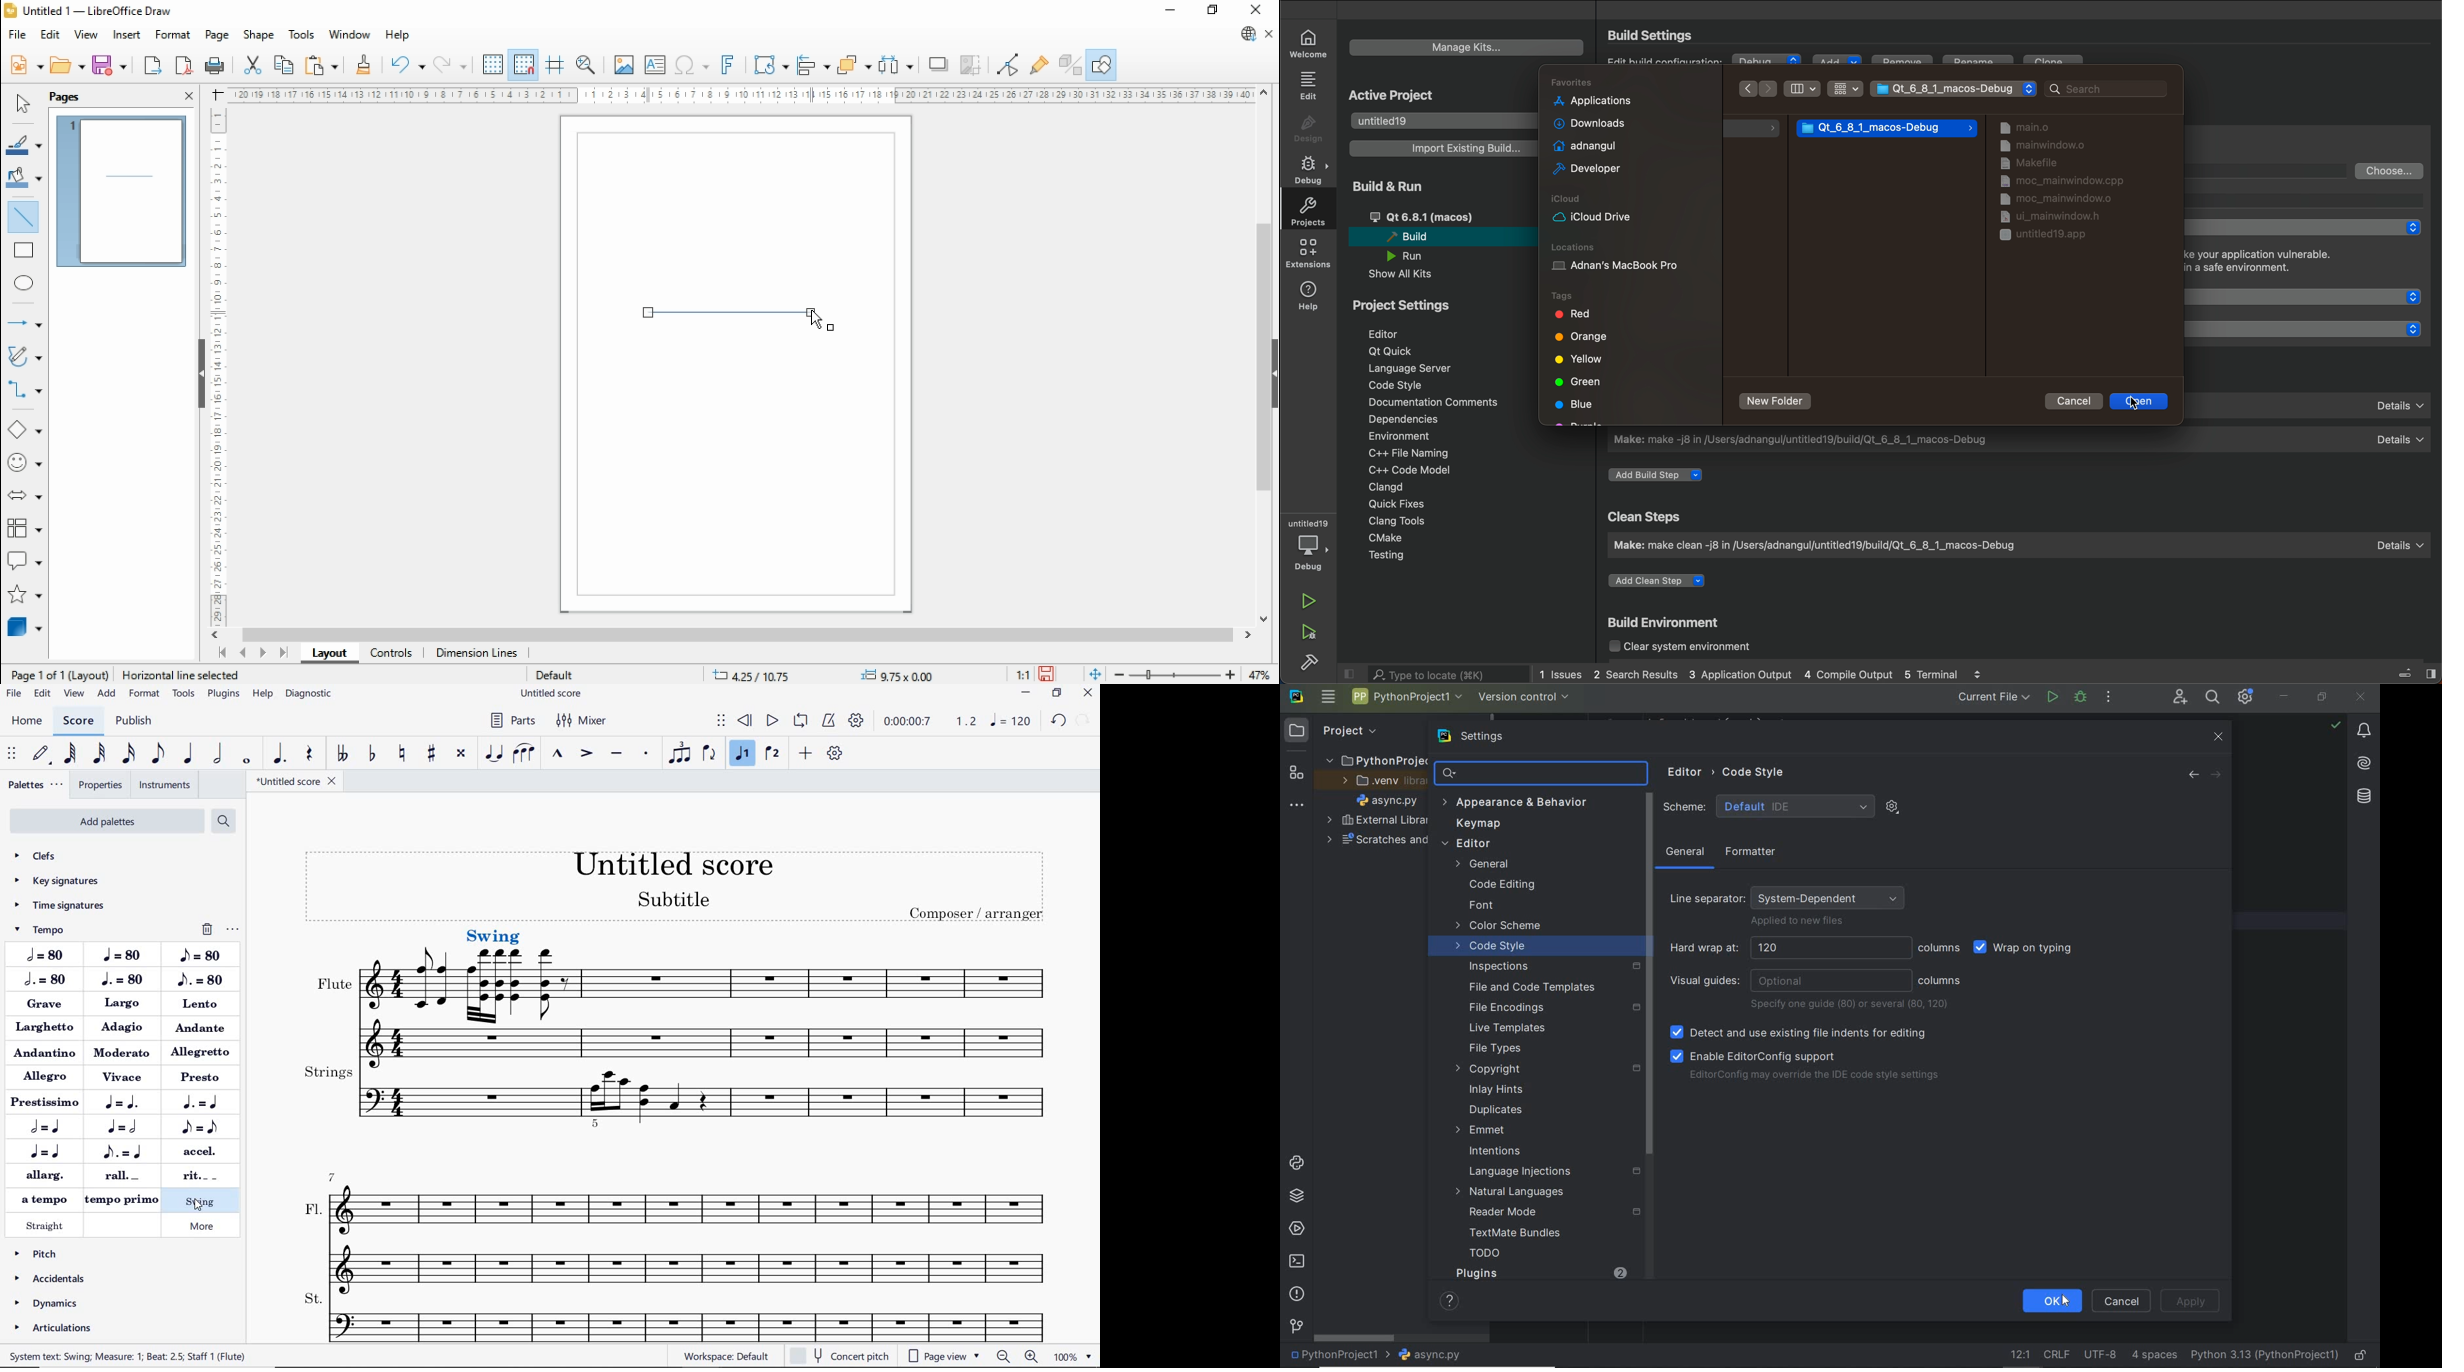  Describe the element at coordinates (2052, 1302) in the screenshot. I see `OK` at that location.